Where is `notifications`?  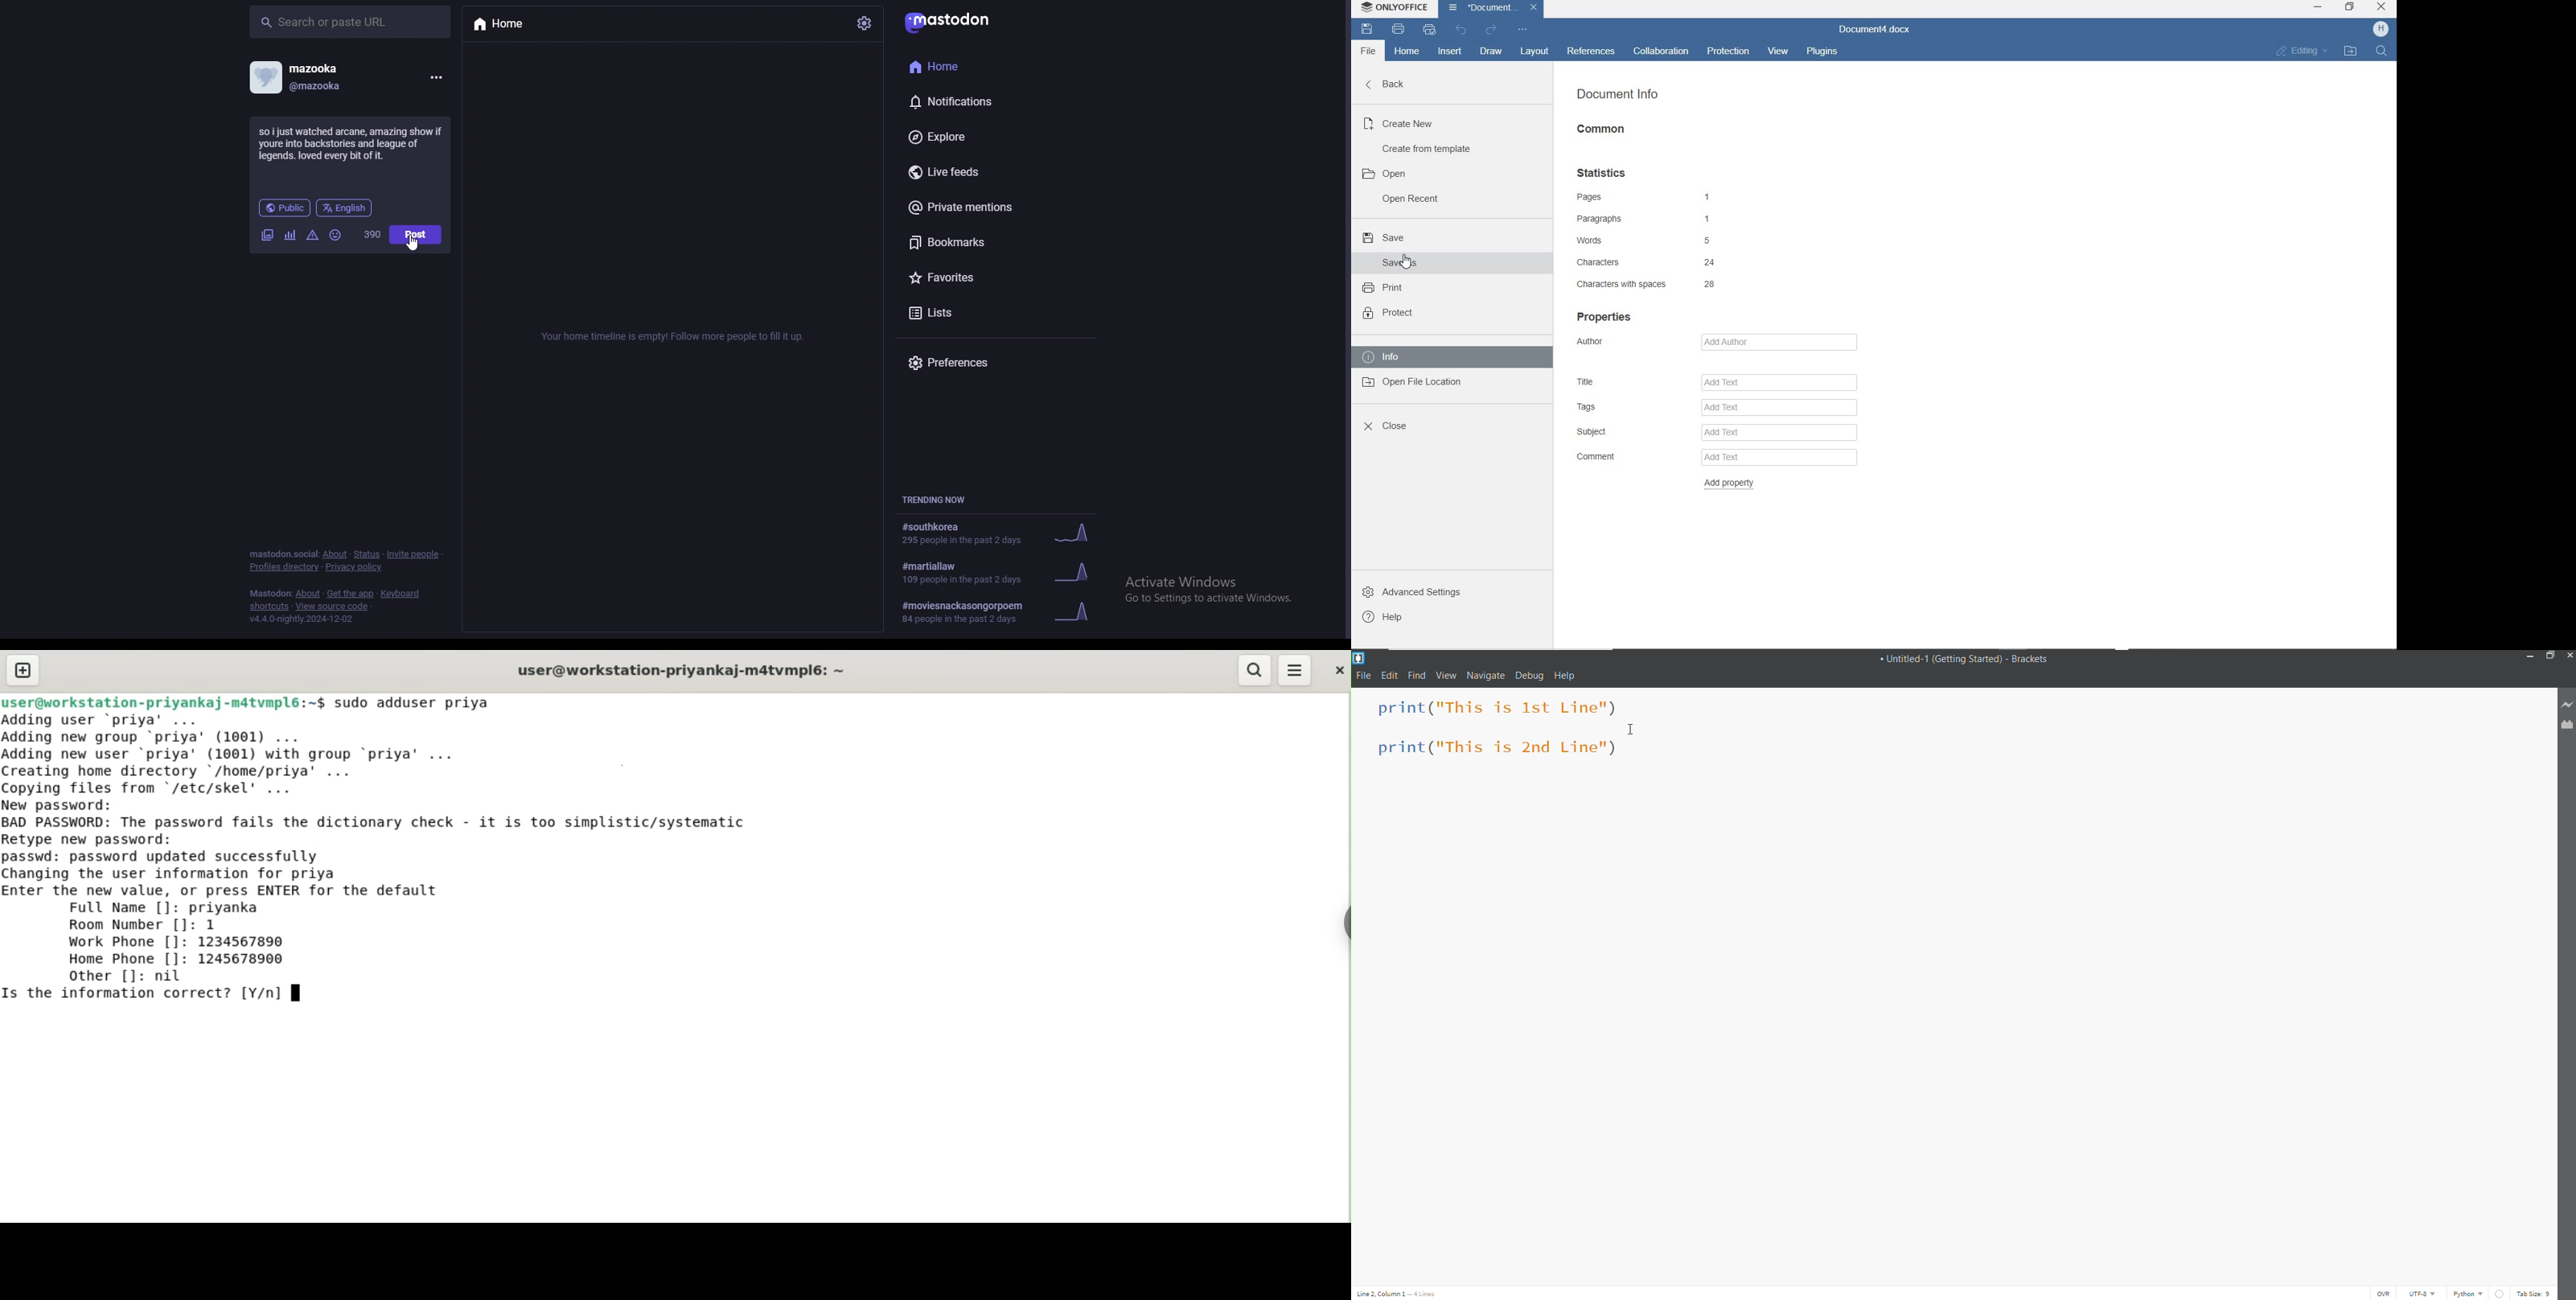
notifications is located at coordinates (973, 102).